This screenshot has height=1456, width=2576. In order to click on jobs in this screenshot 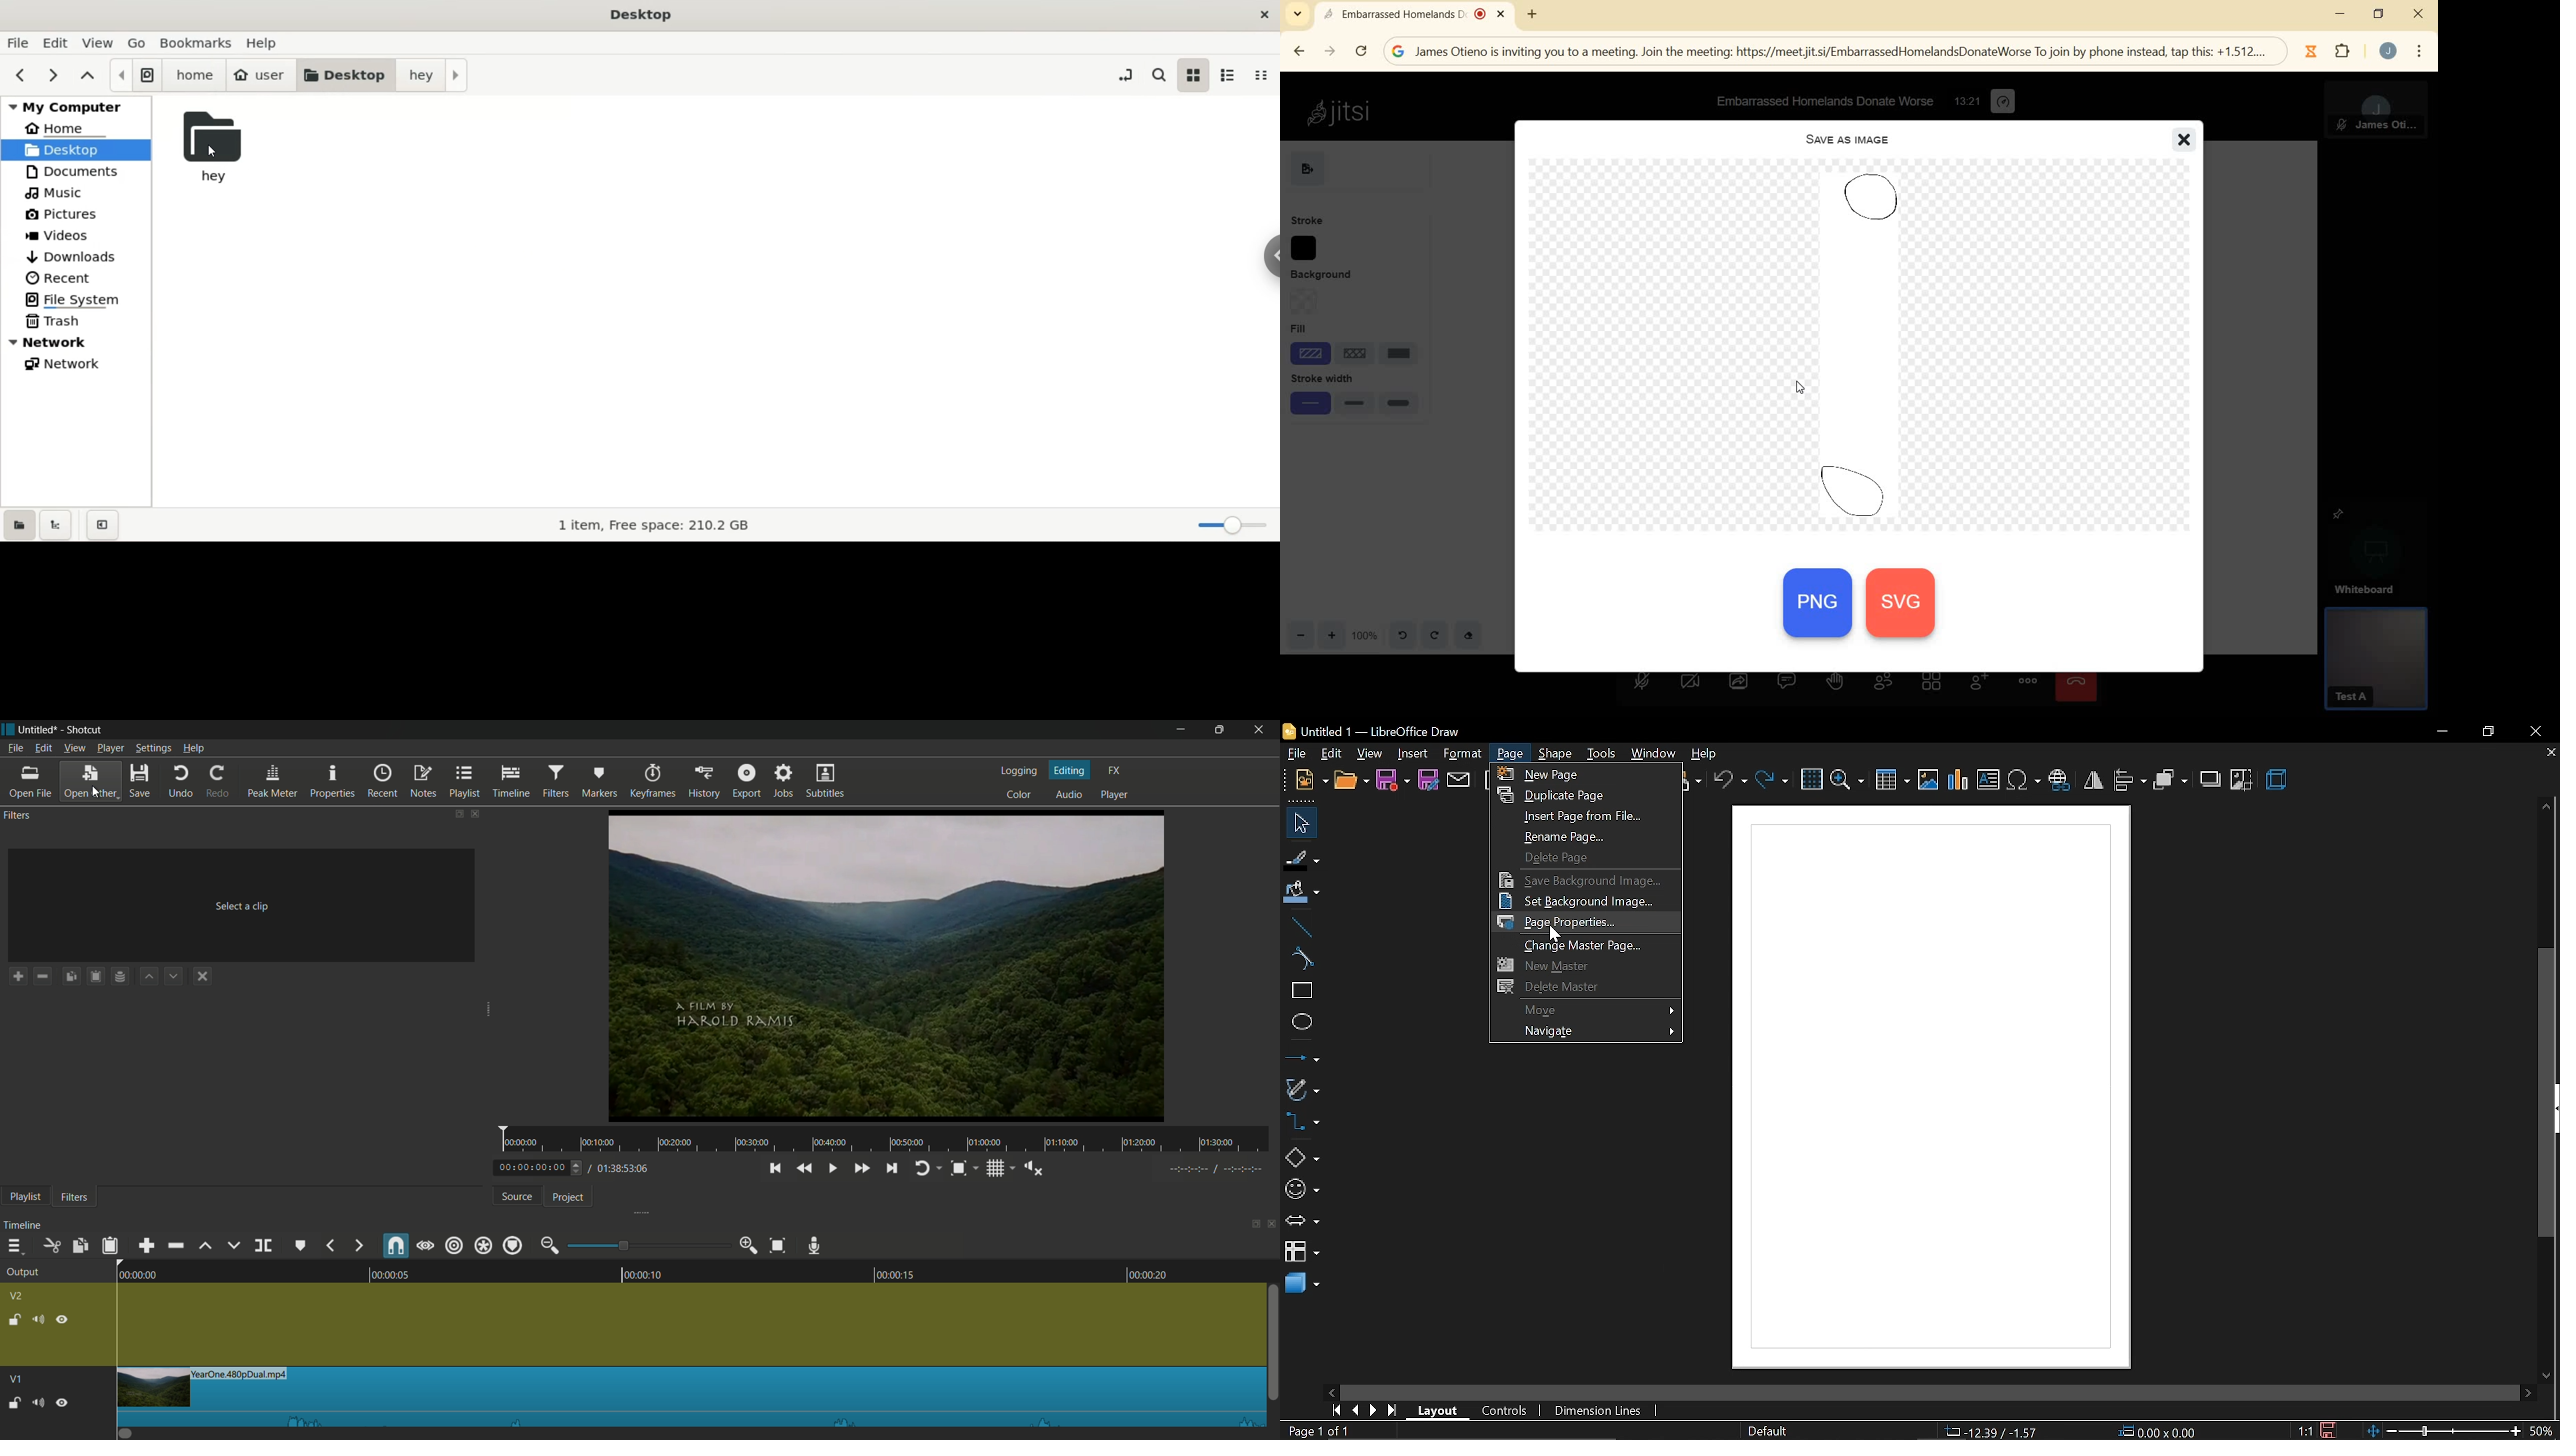, I will do `click(785, 782)`.